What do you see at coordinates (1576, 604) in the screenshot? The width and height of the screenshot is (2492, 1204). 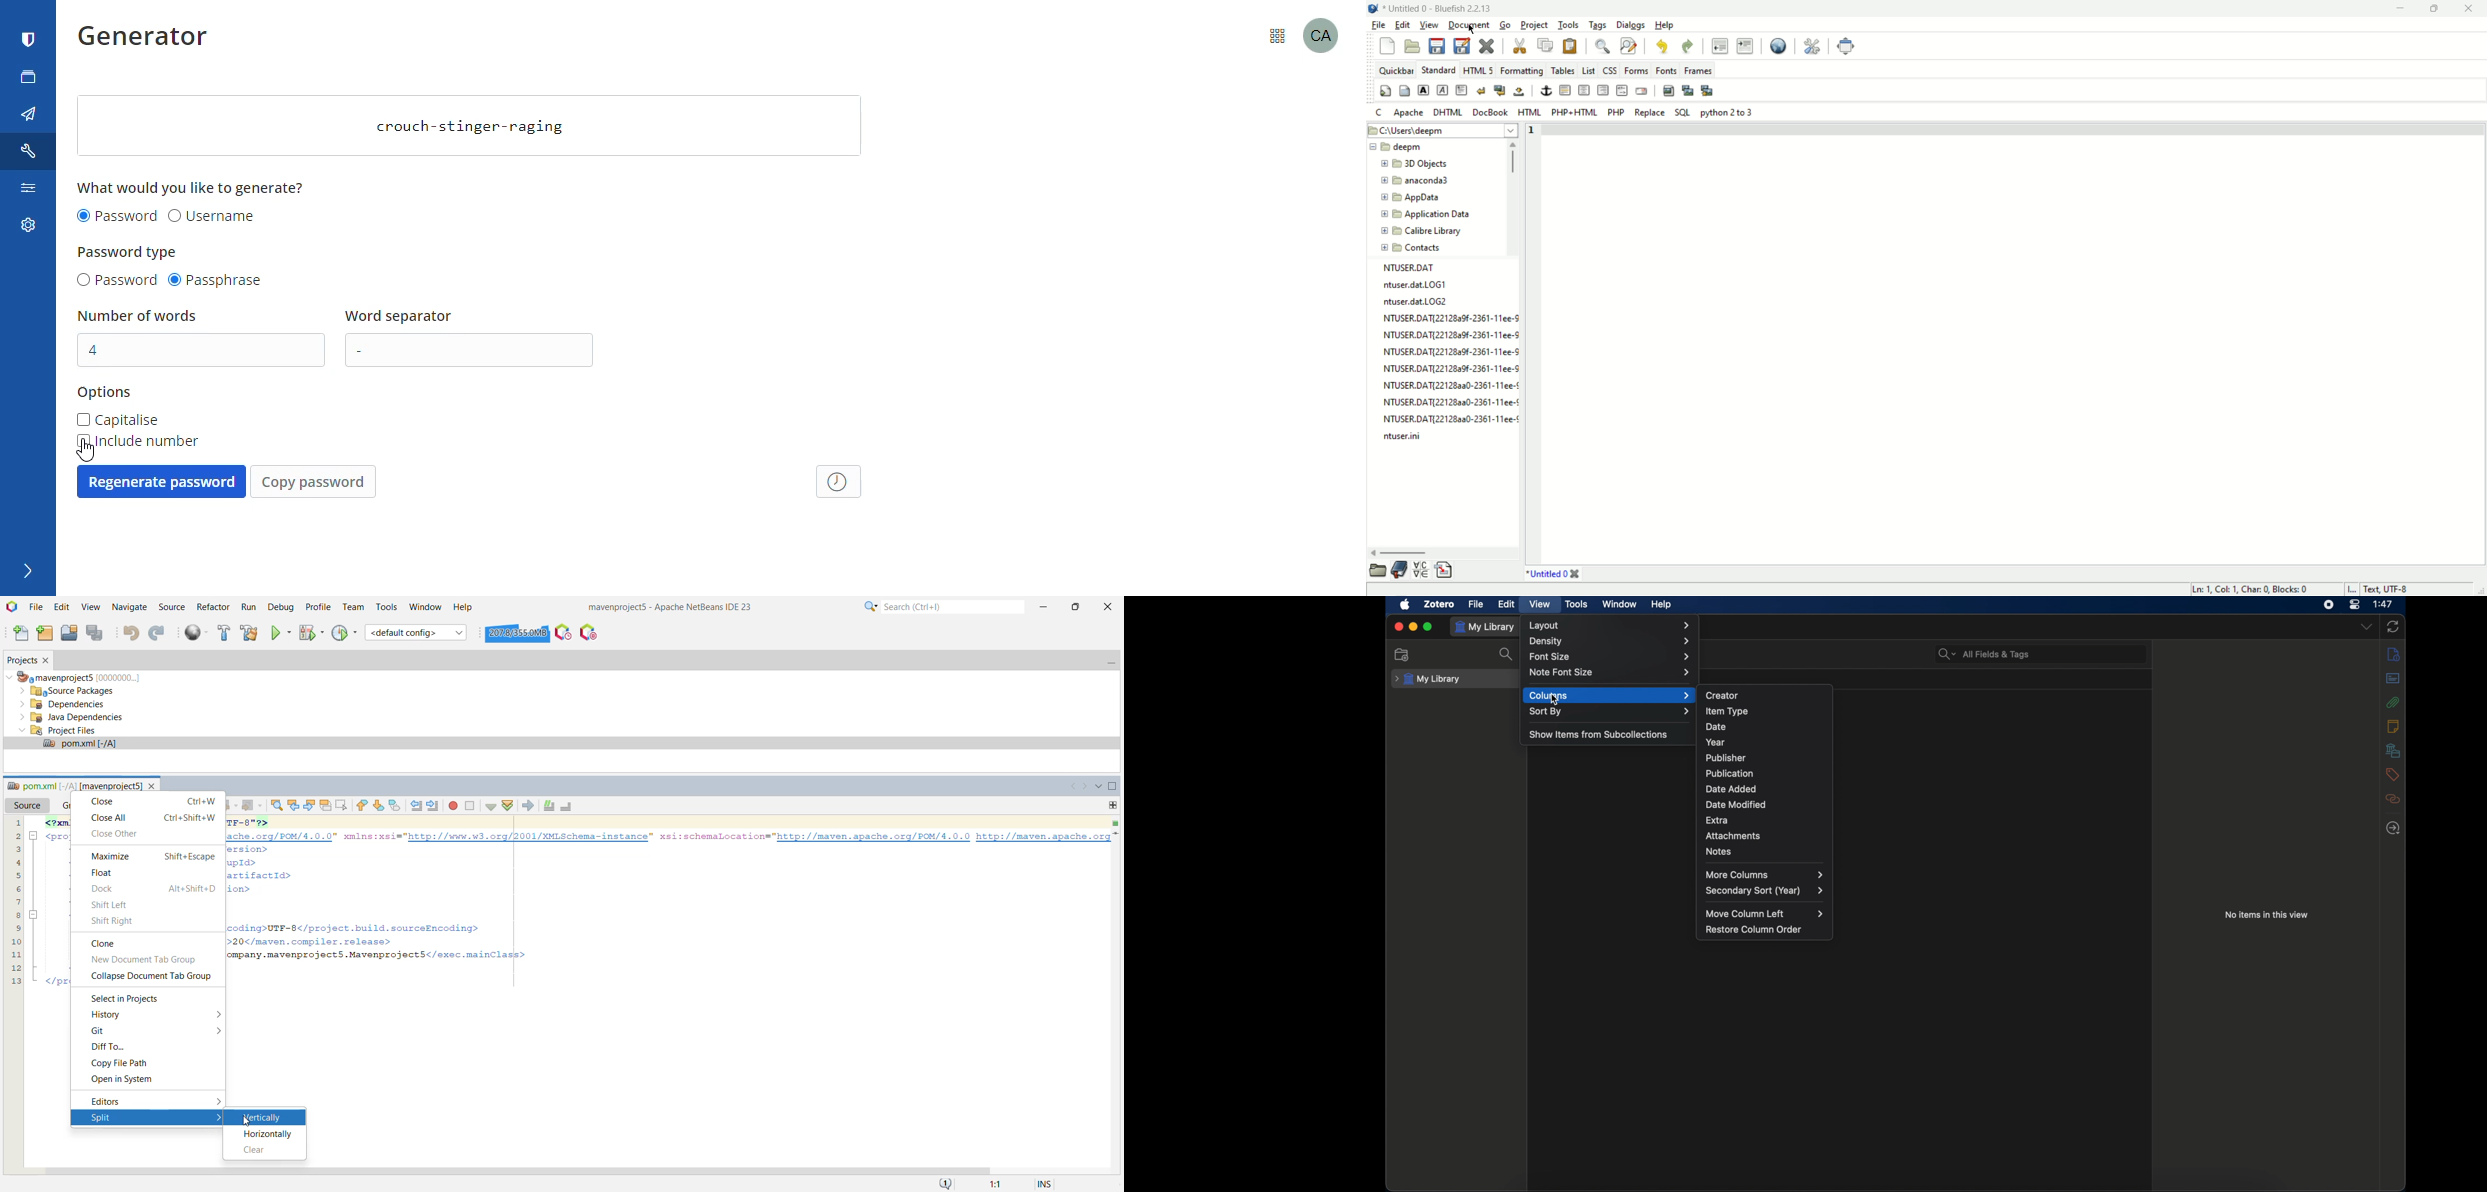 I see `tools` at bounding box center [1576, 604].